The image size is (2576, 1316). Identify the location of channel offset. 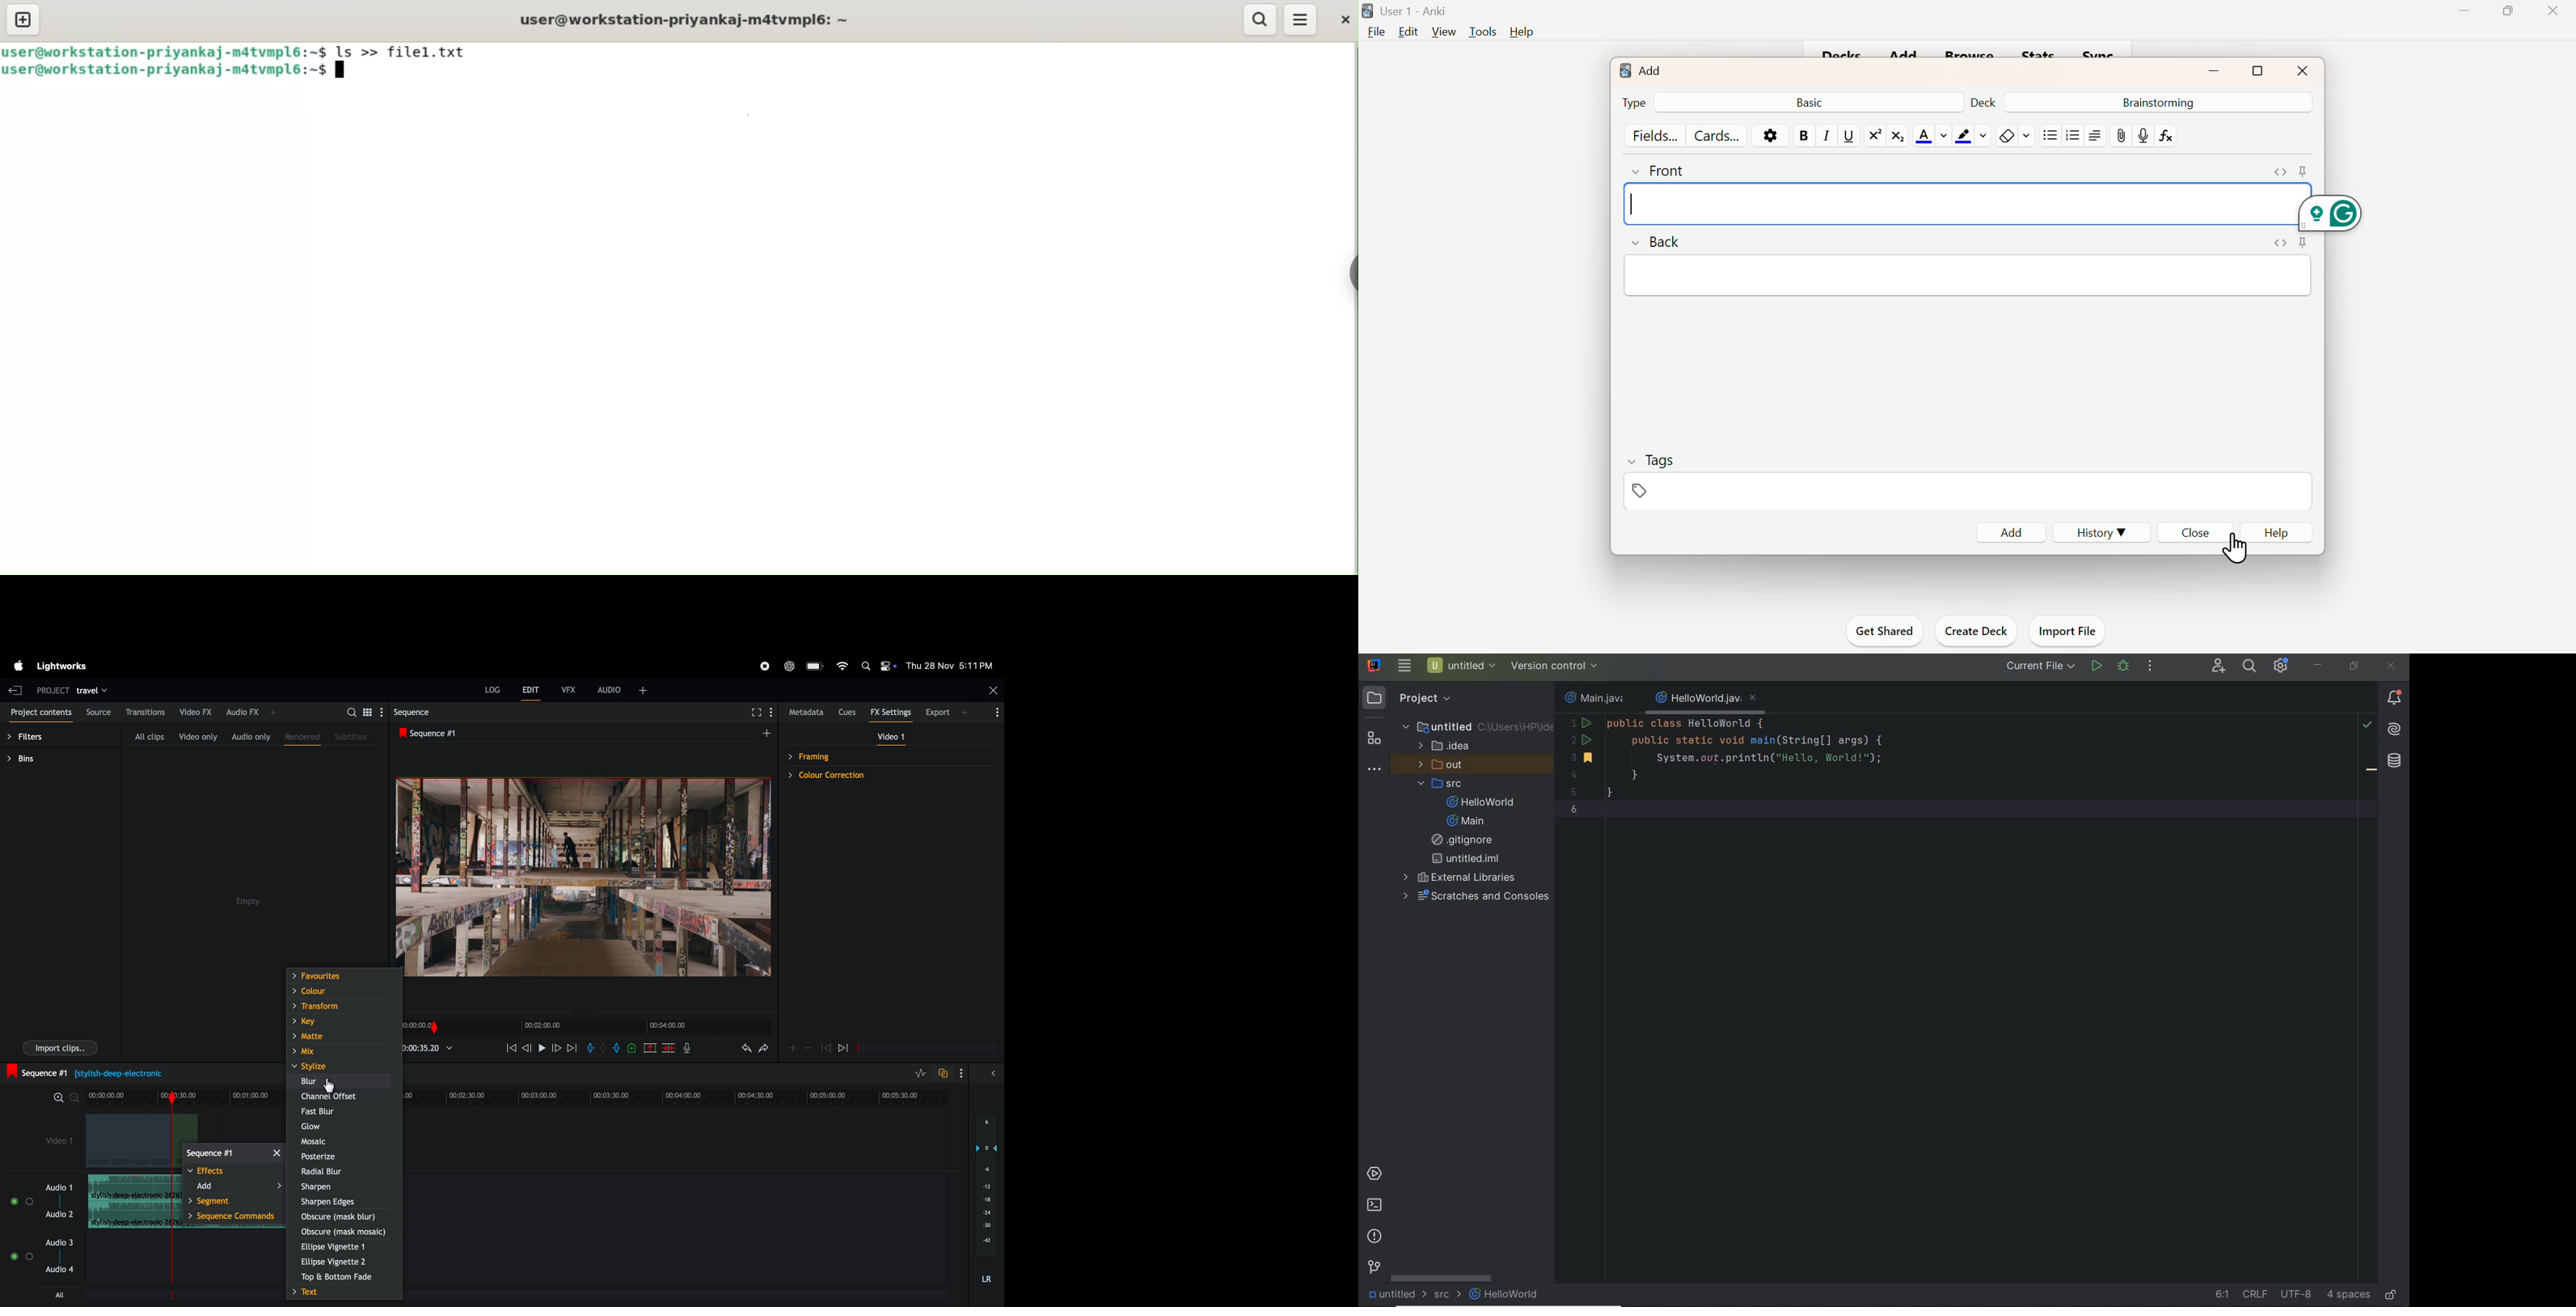
(344, 1099).